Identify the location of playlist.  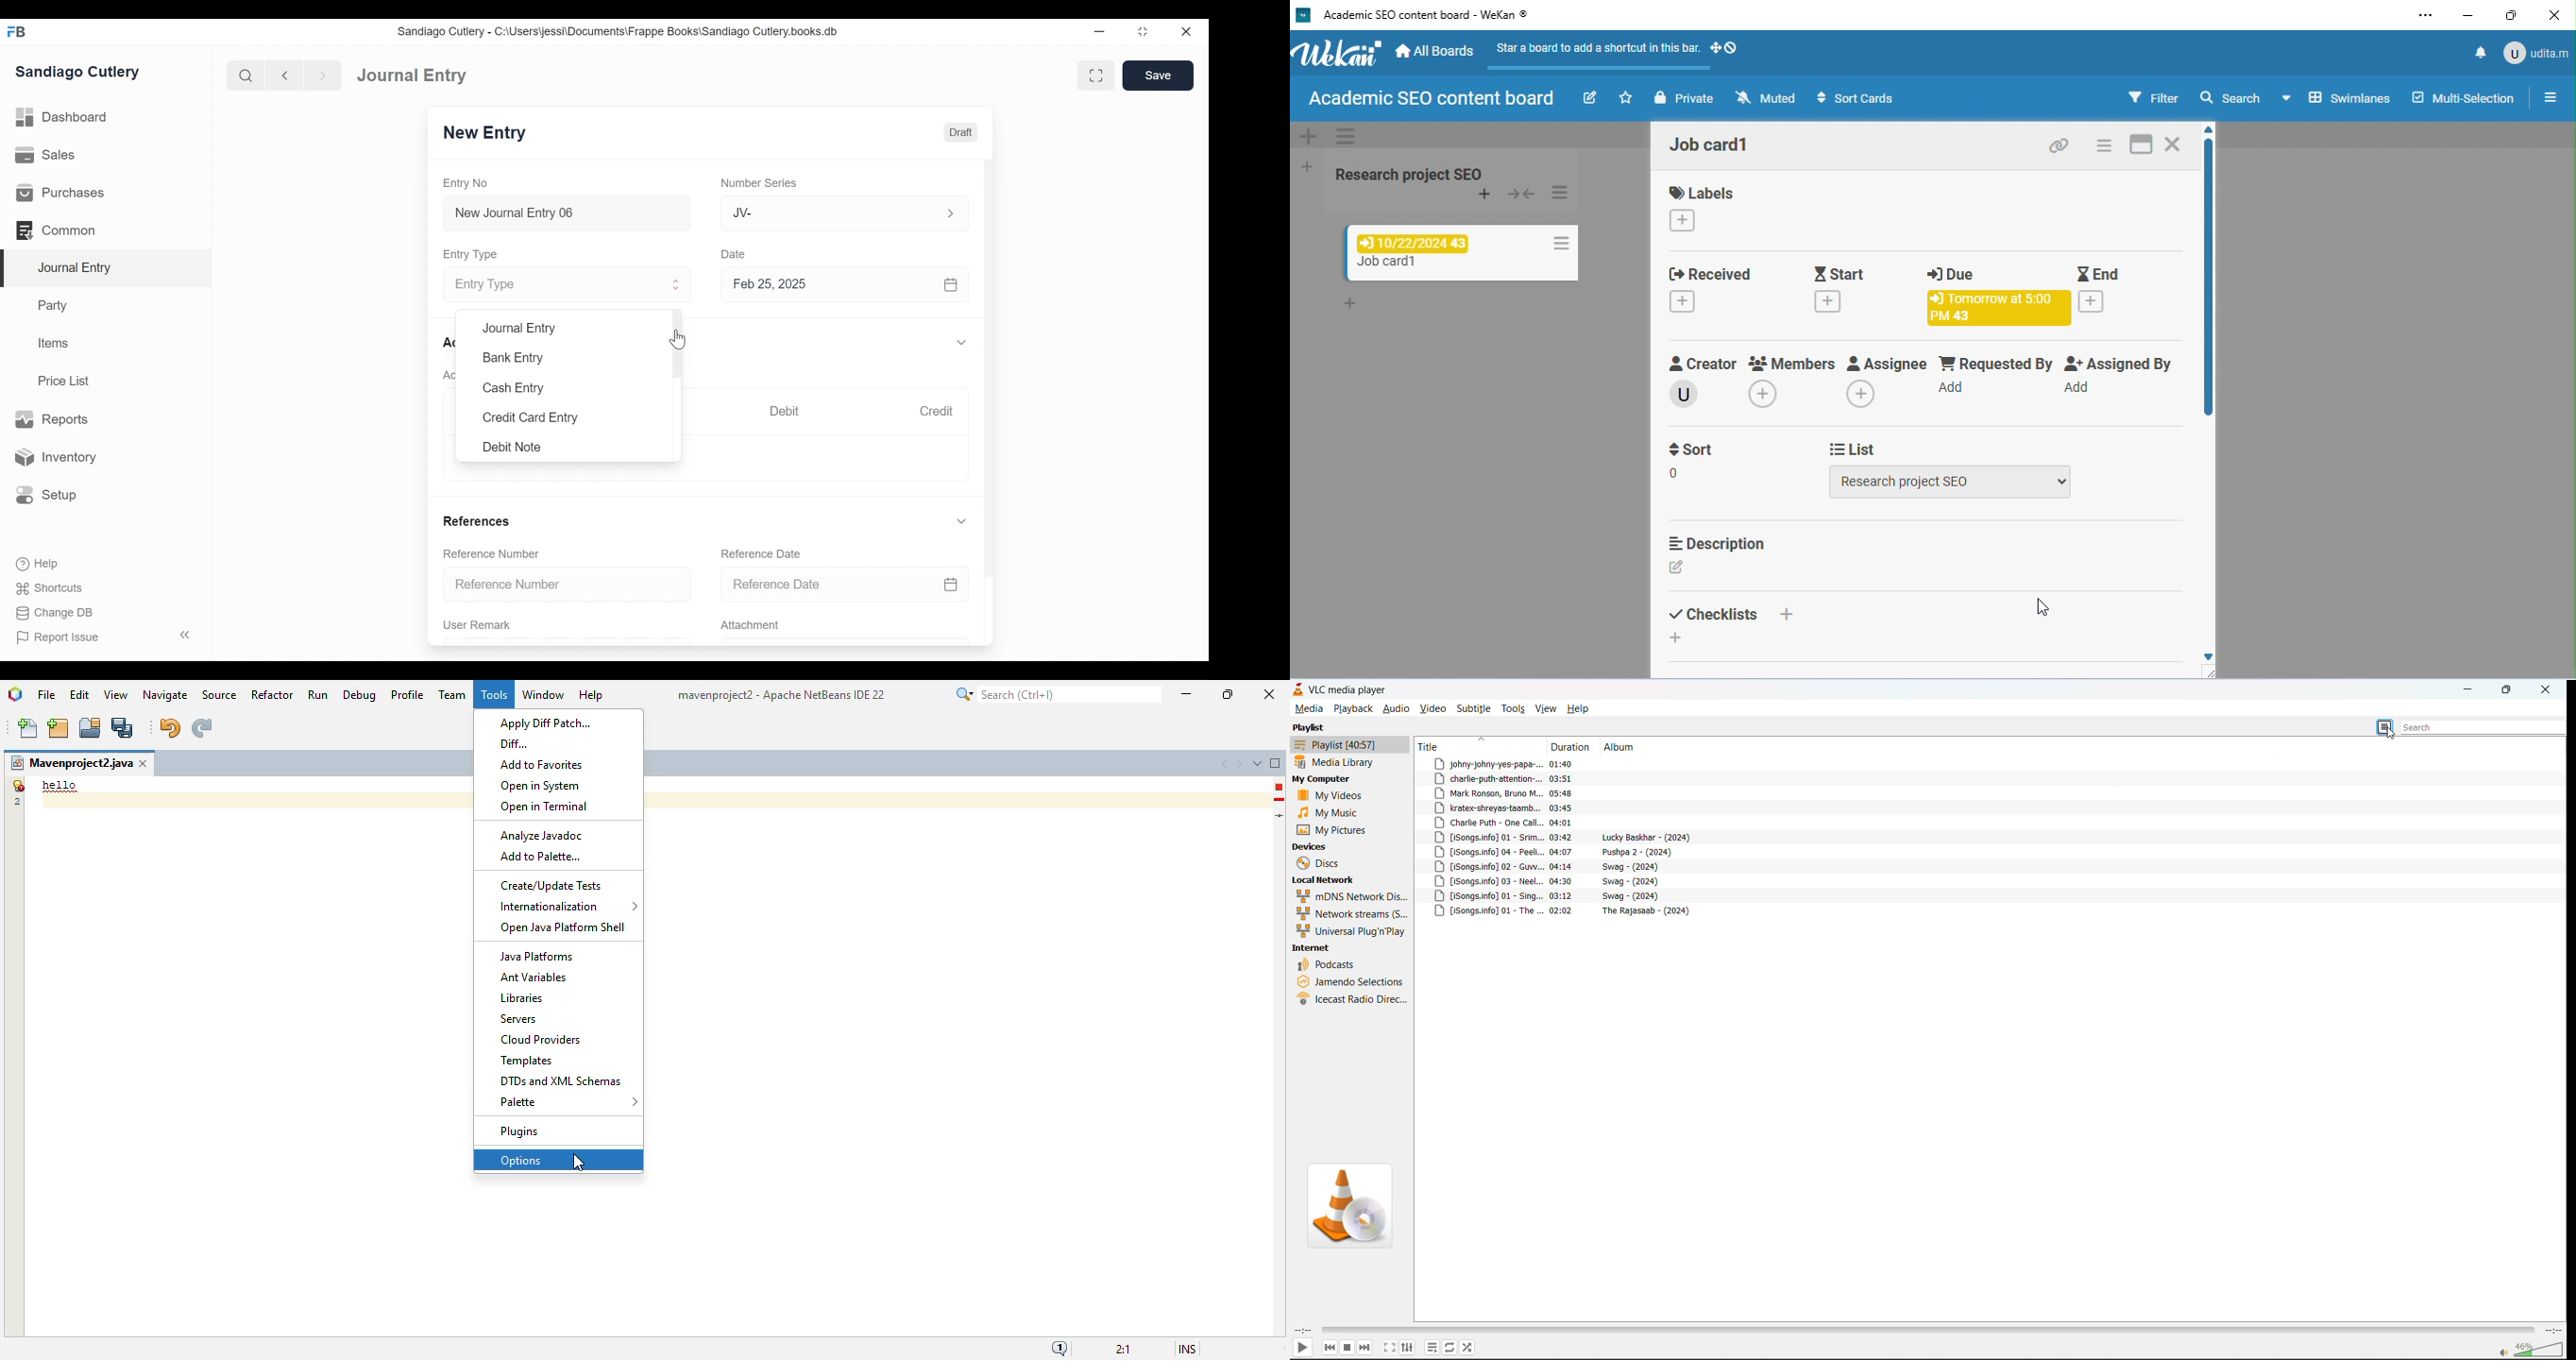
(1433, 1346).